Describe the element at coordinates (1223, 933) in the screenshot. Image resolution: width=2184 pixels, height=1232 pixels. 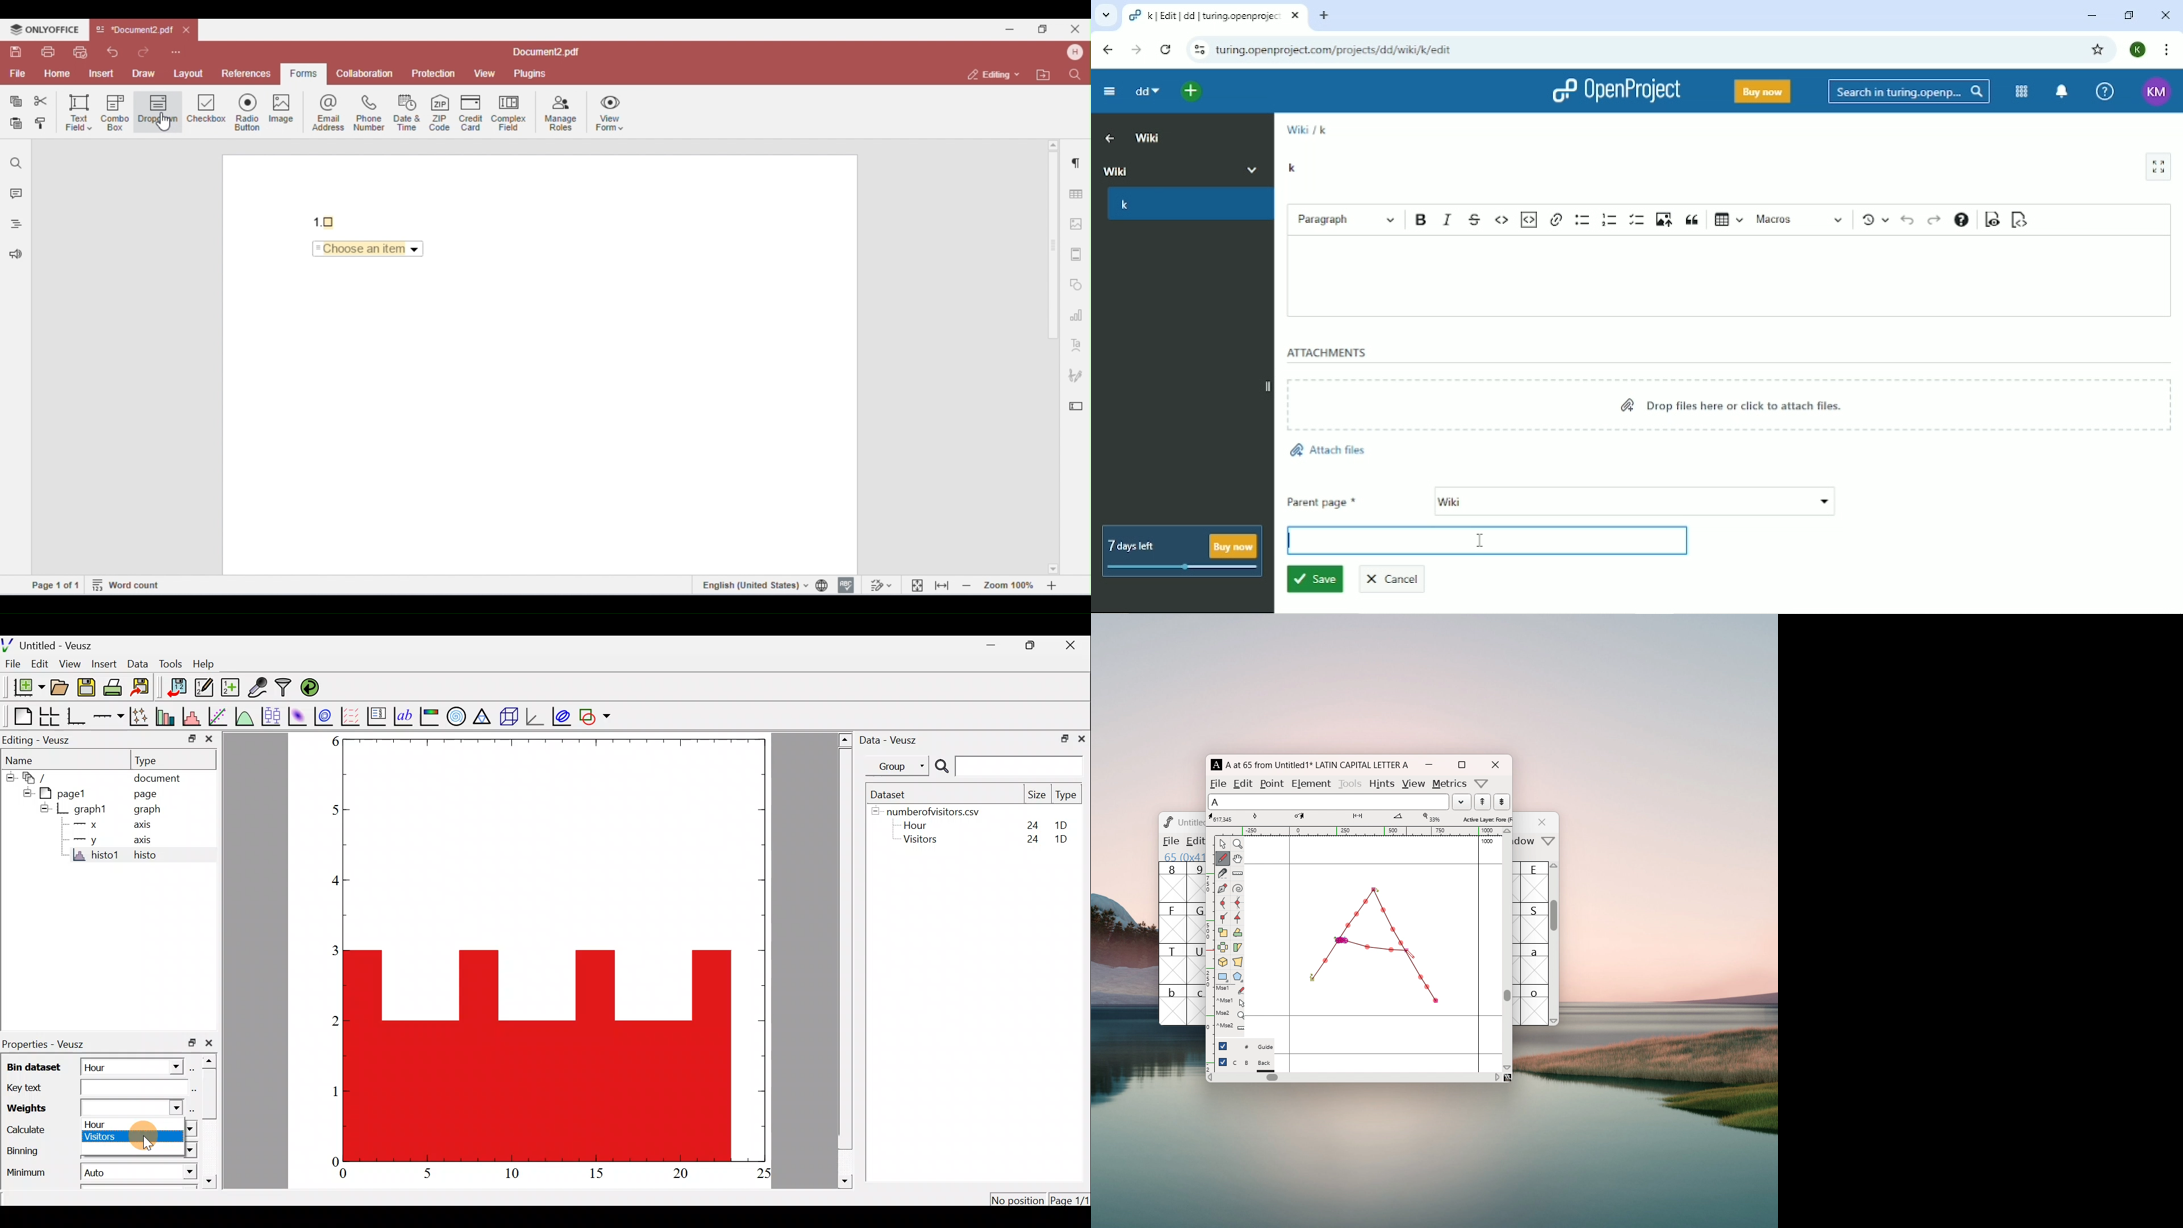
I see `scale the selection` at that location.